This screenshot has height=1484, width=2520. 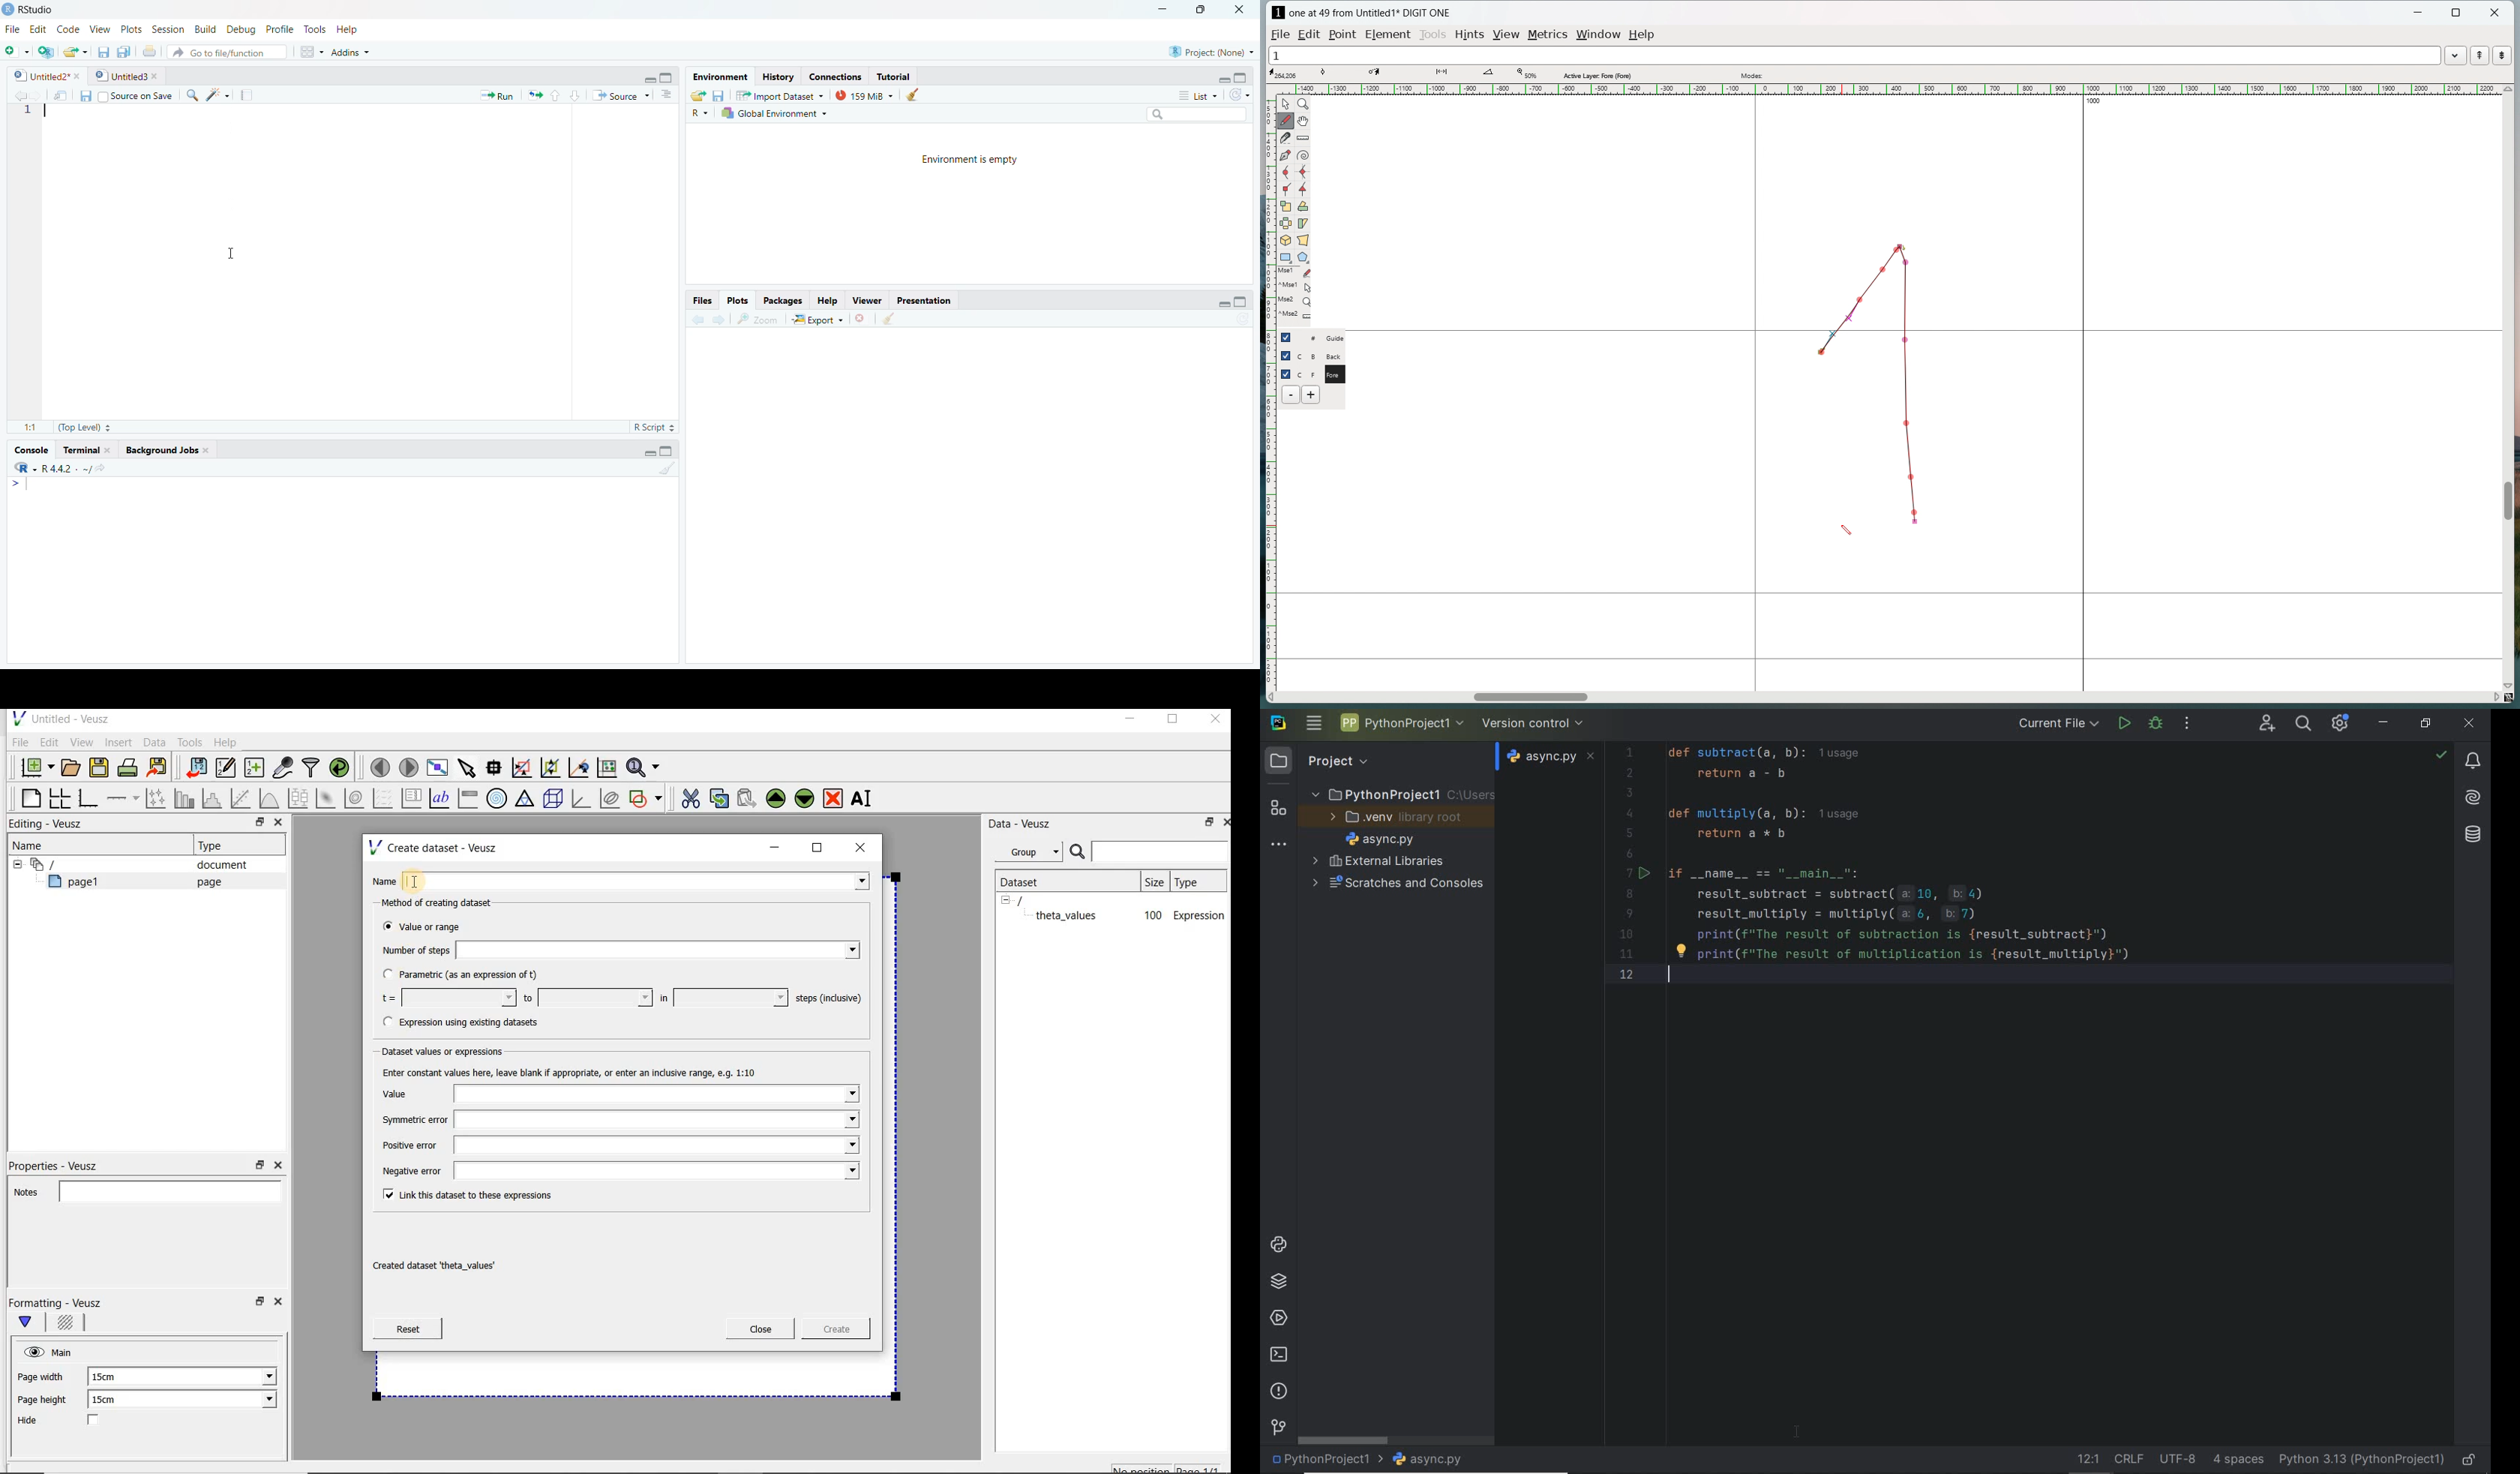 What do you see at coordinates (749, 798) in the screenshot?
I see `Paste widget from the clipboard` at bounding box center [749, 798].